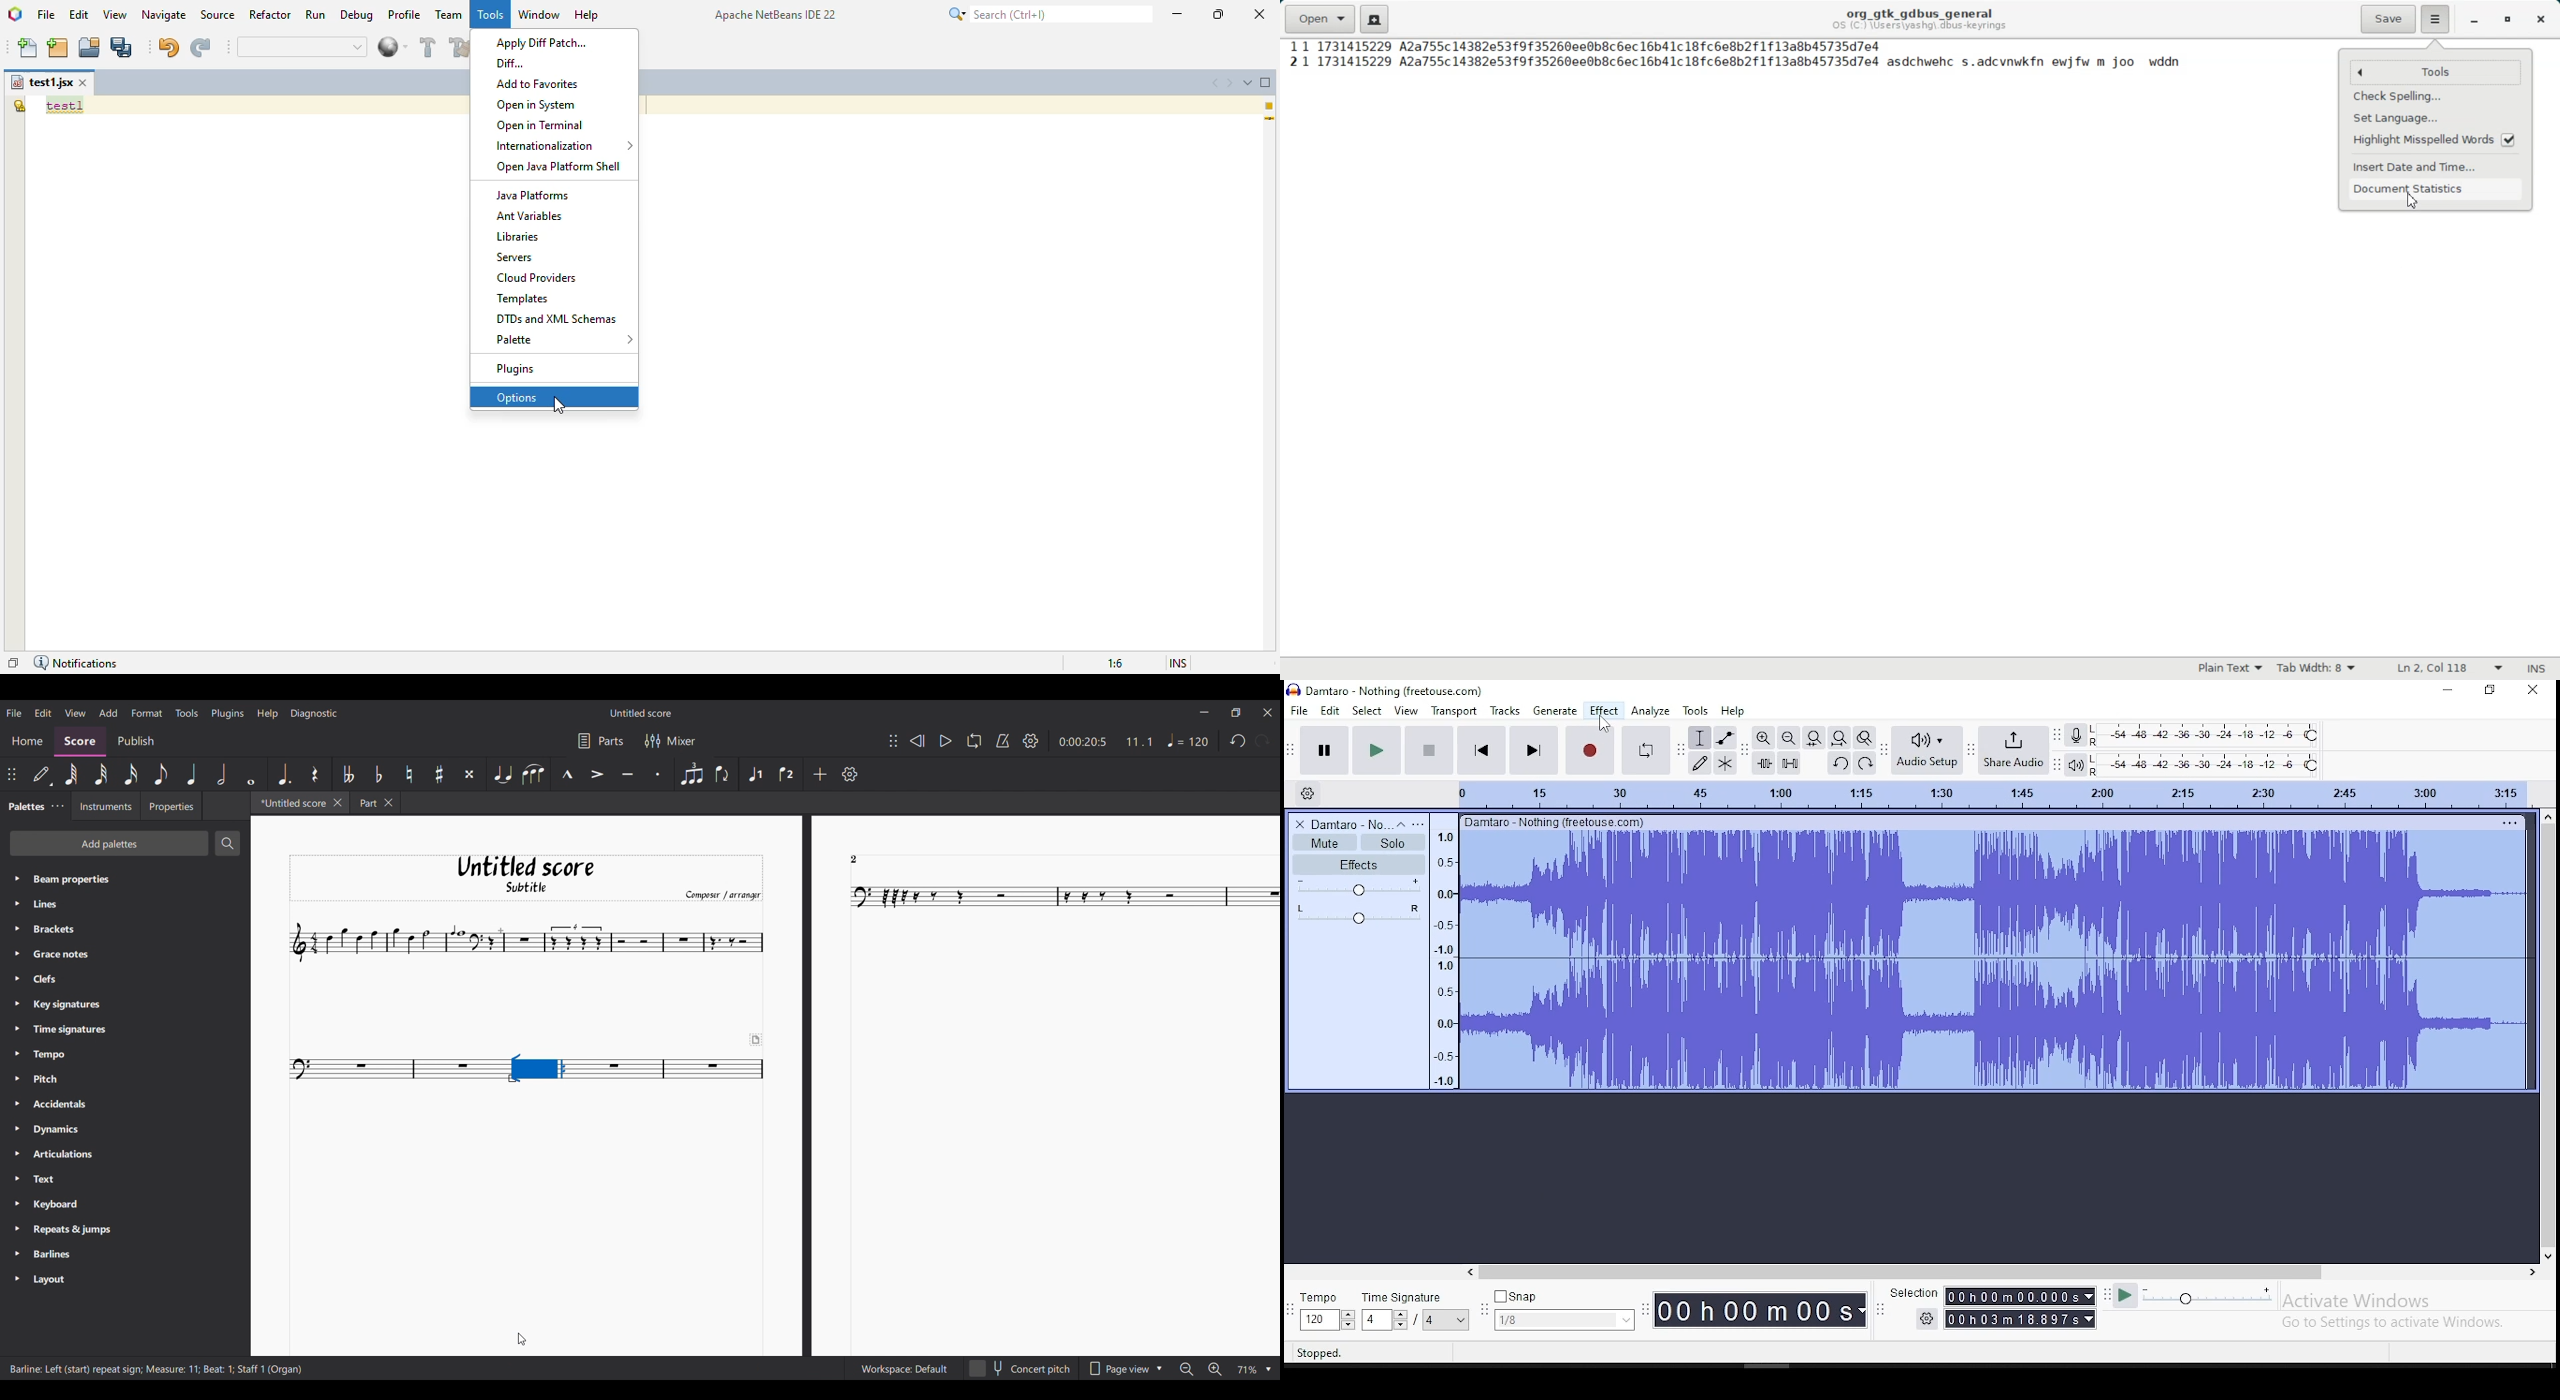  Describe the element at coordinates (1650, 711) in the screenshot. I see `analyze` at that location.